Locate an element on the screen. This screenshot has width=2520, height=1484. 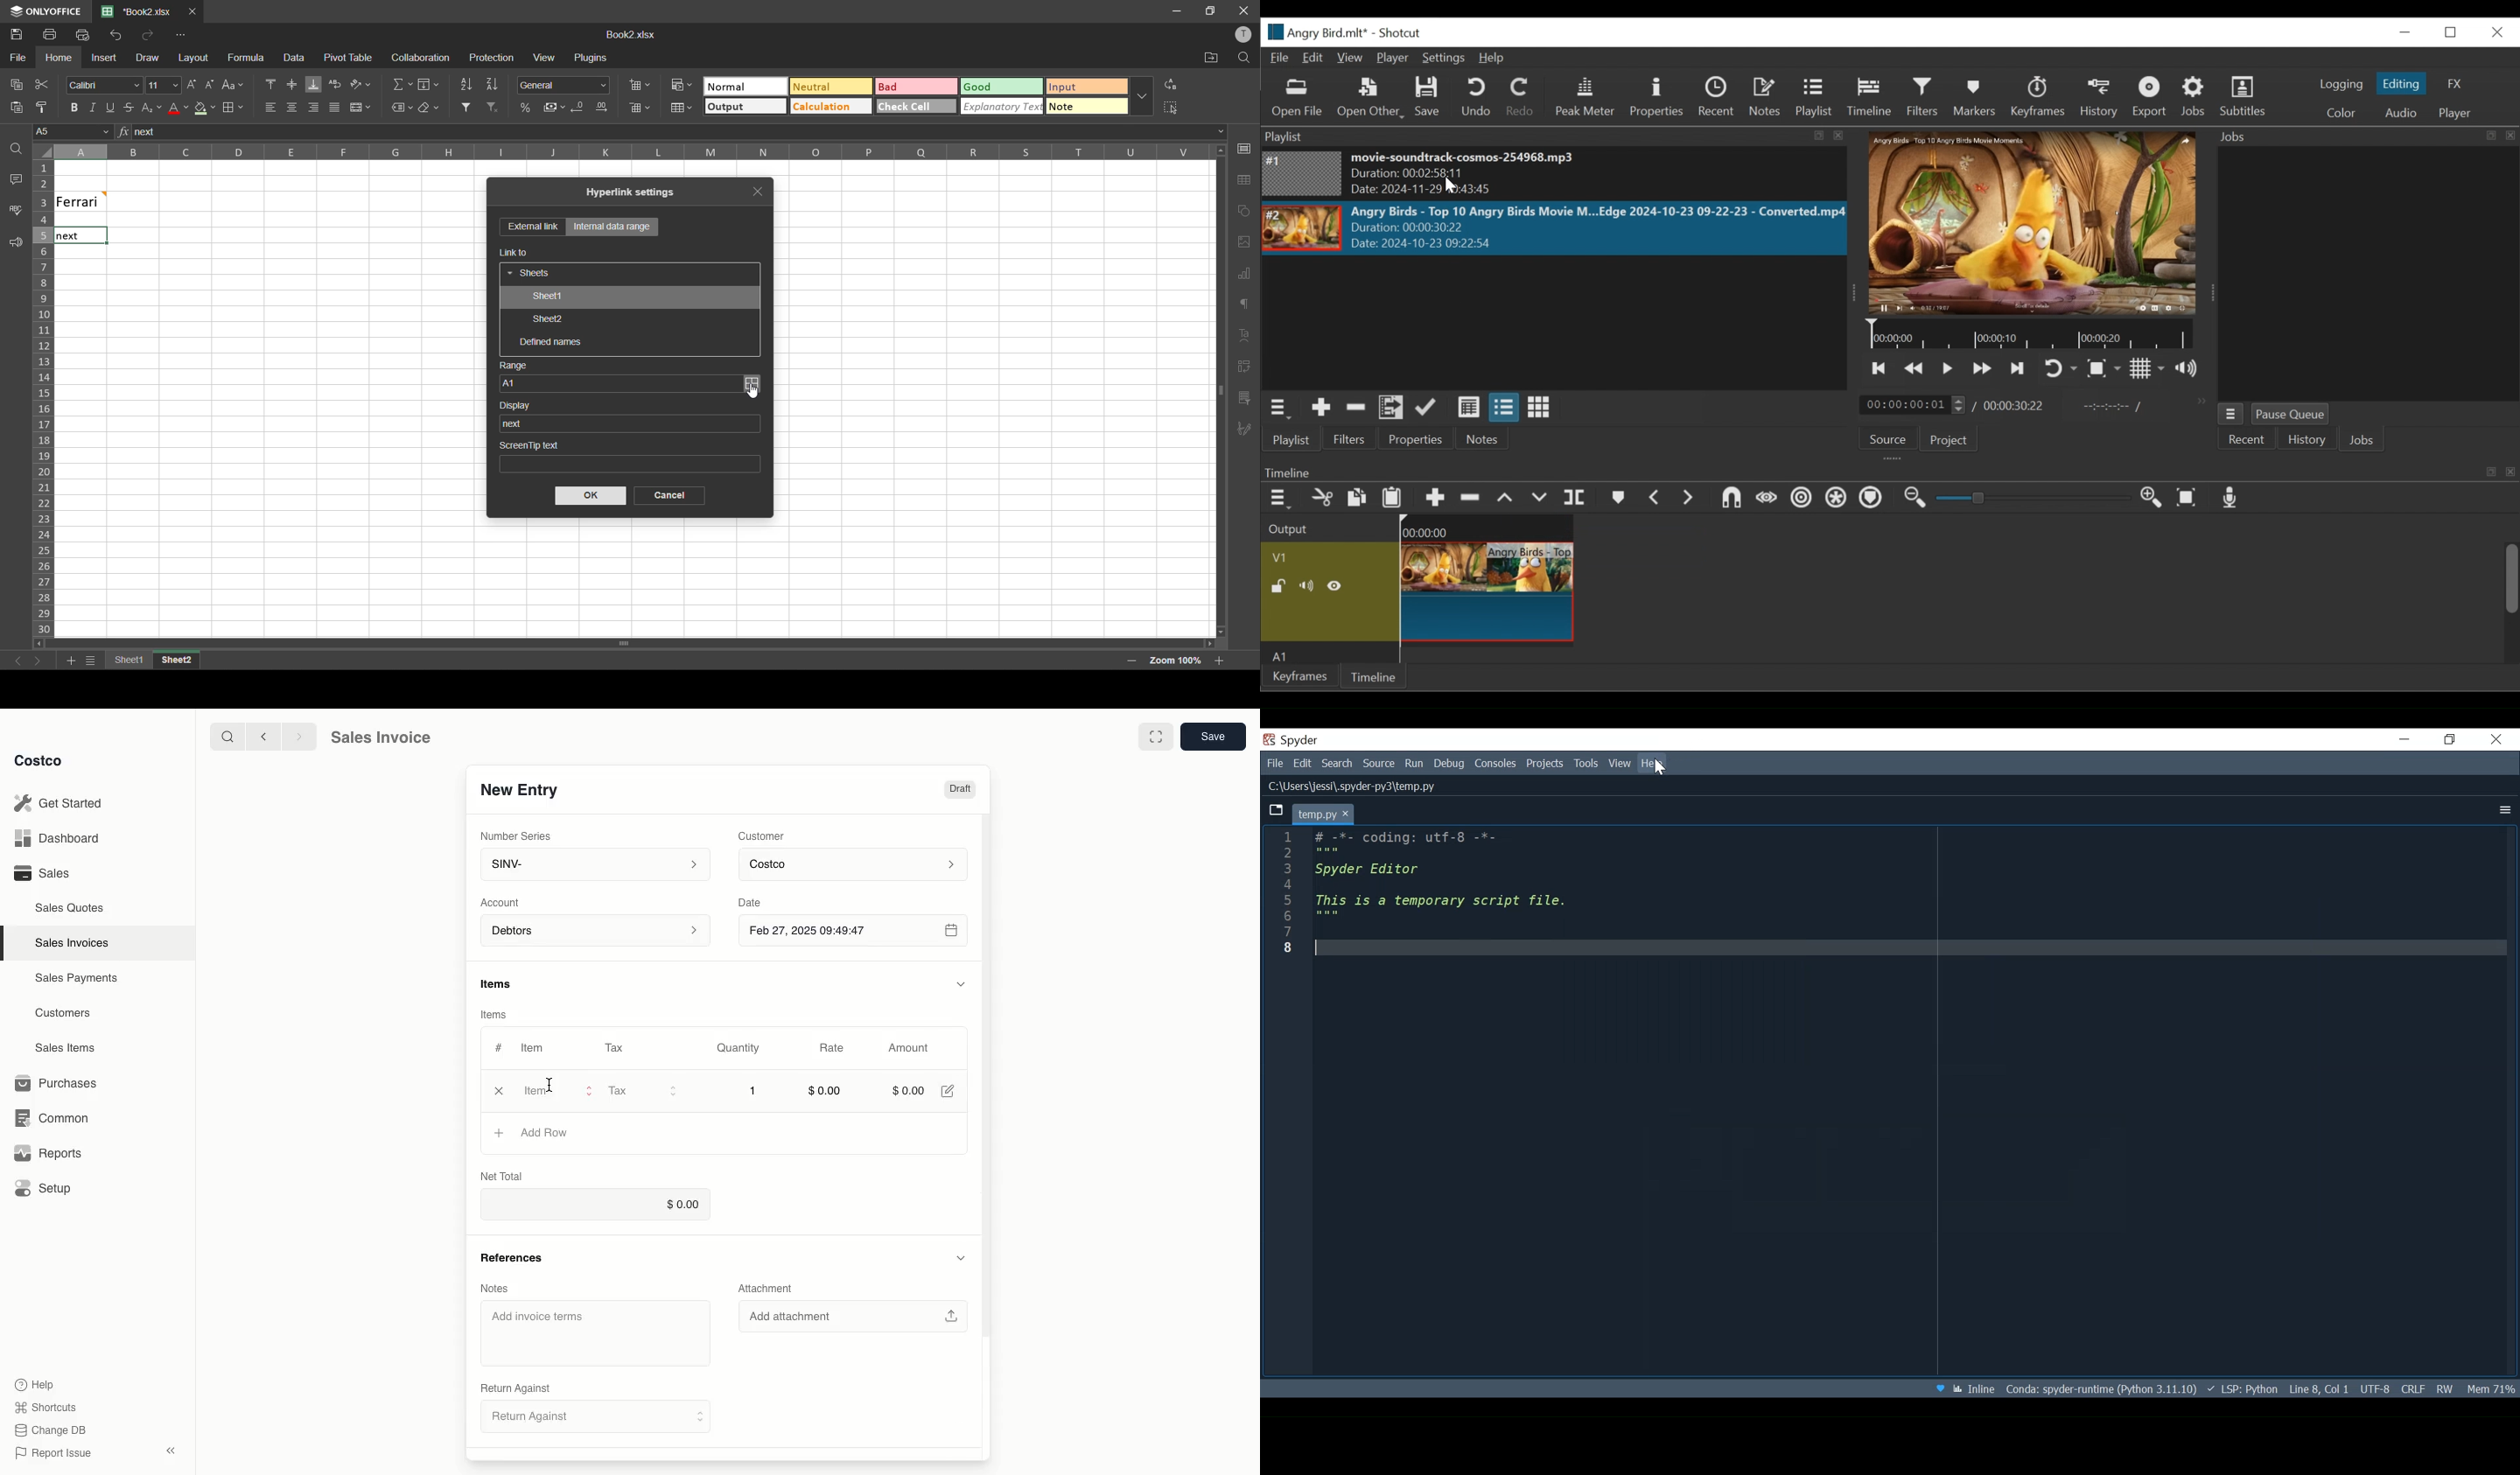
Pause Queue is located at coordinates (2294, 414).